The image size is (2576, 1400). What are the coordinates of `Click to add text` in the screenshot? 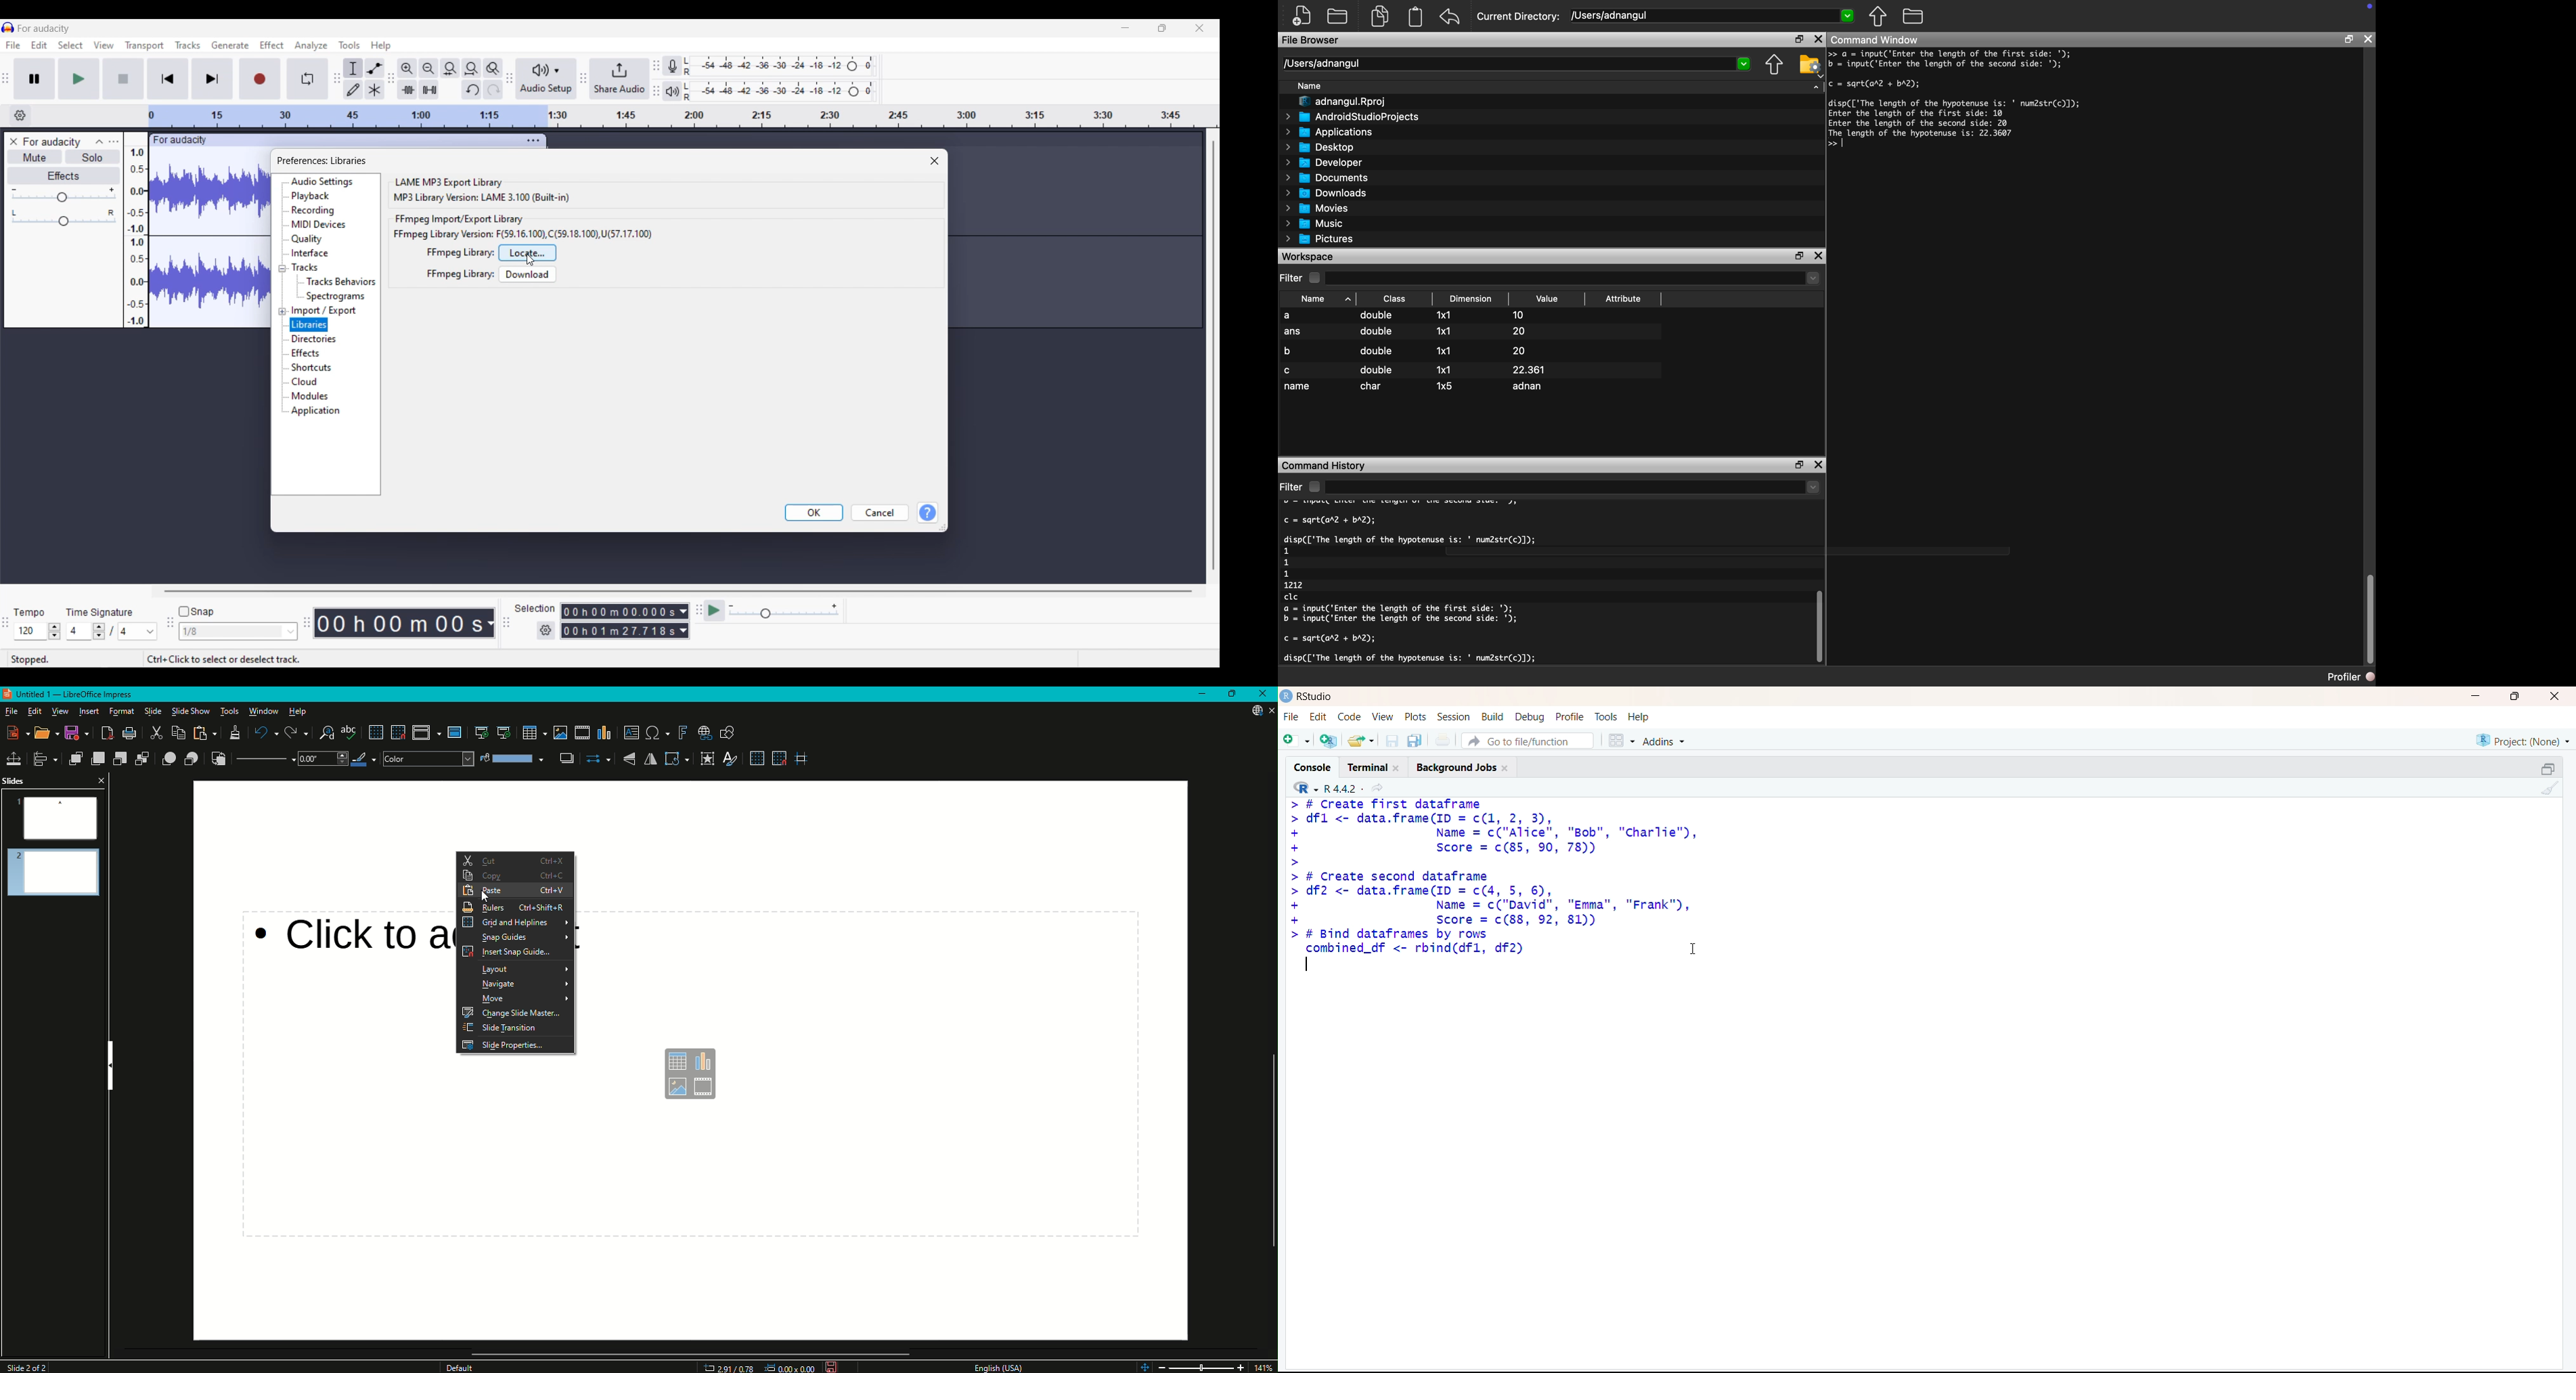 It's located at (368, 938).